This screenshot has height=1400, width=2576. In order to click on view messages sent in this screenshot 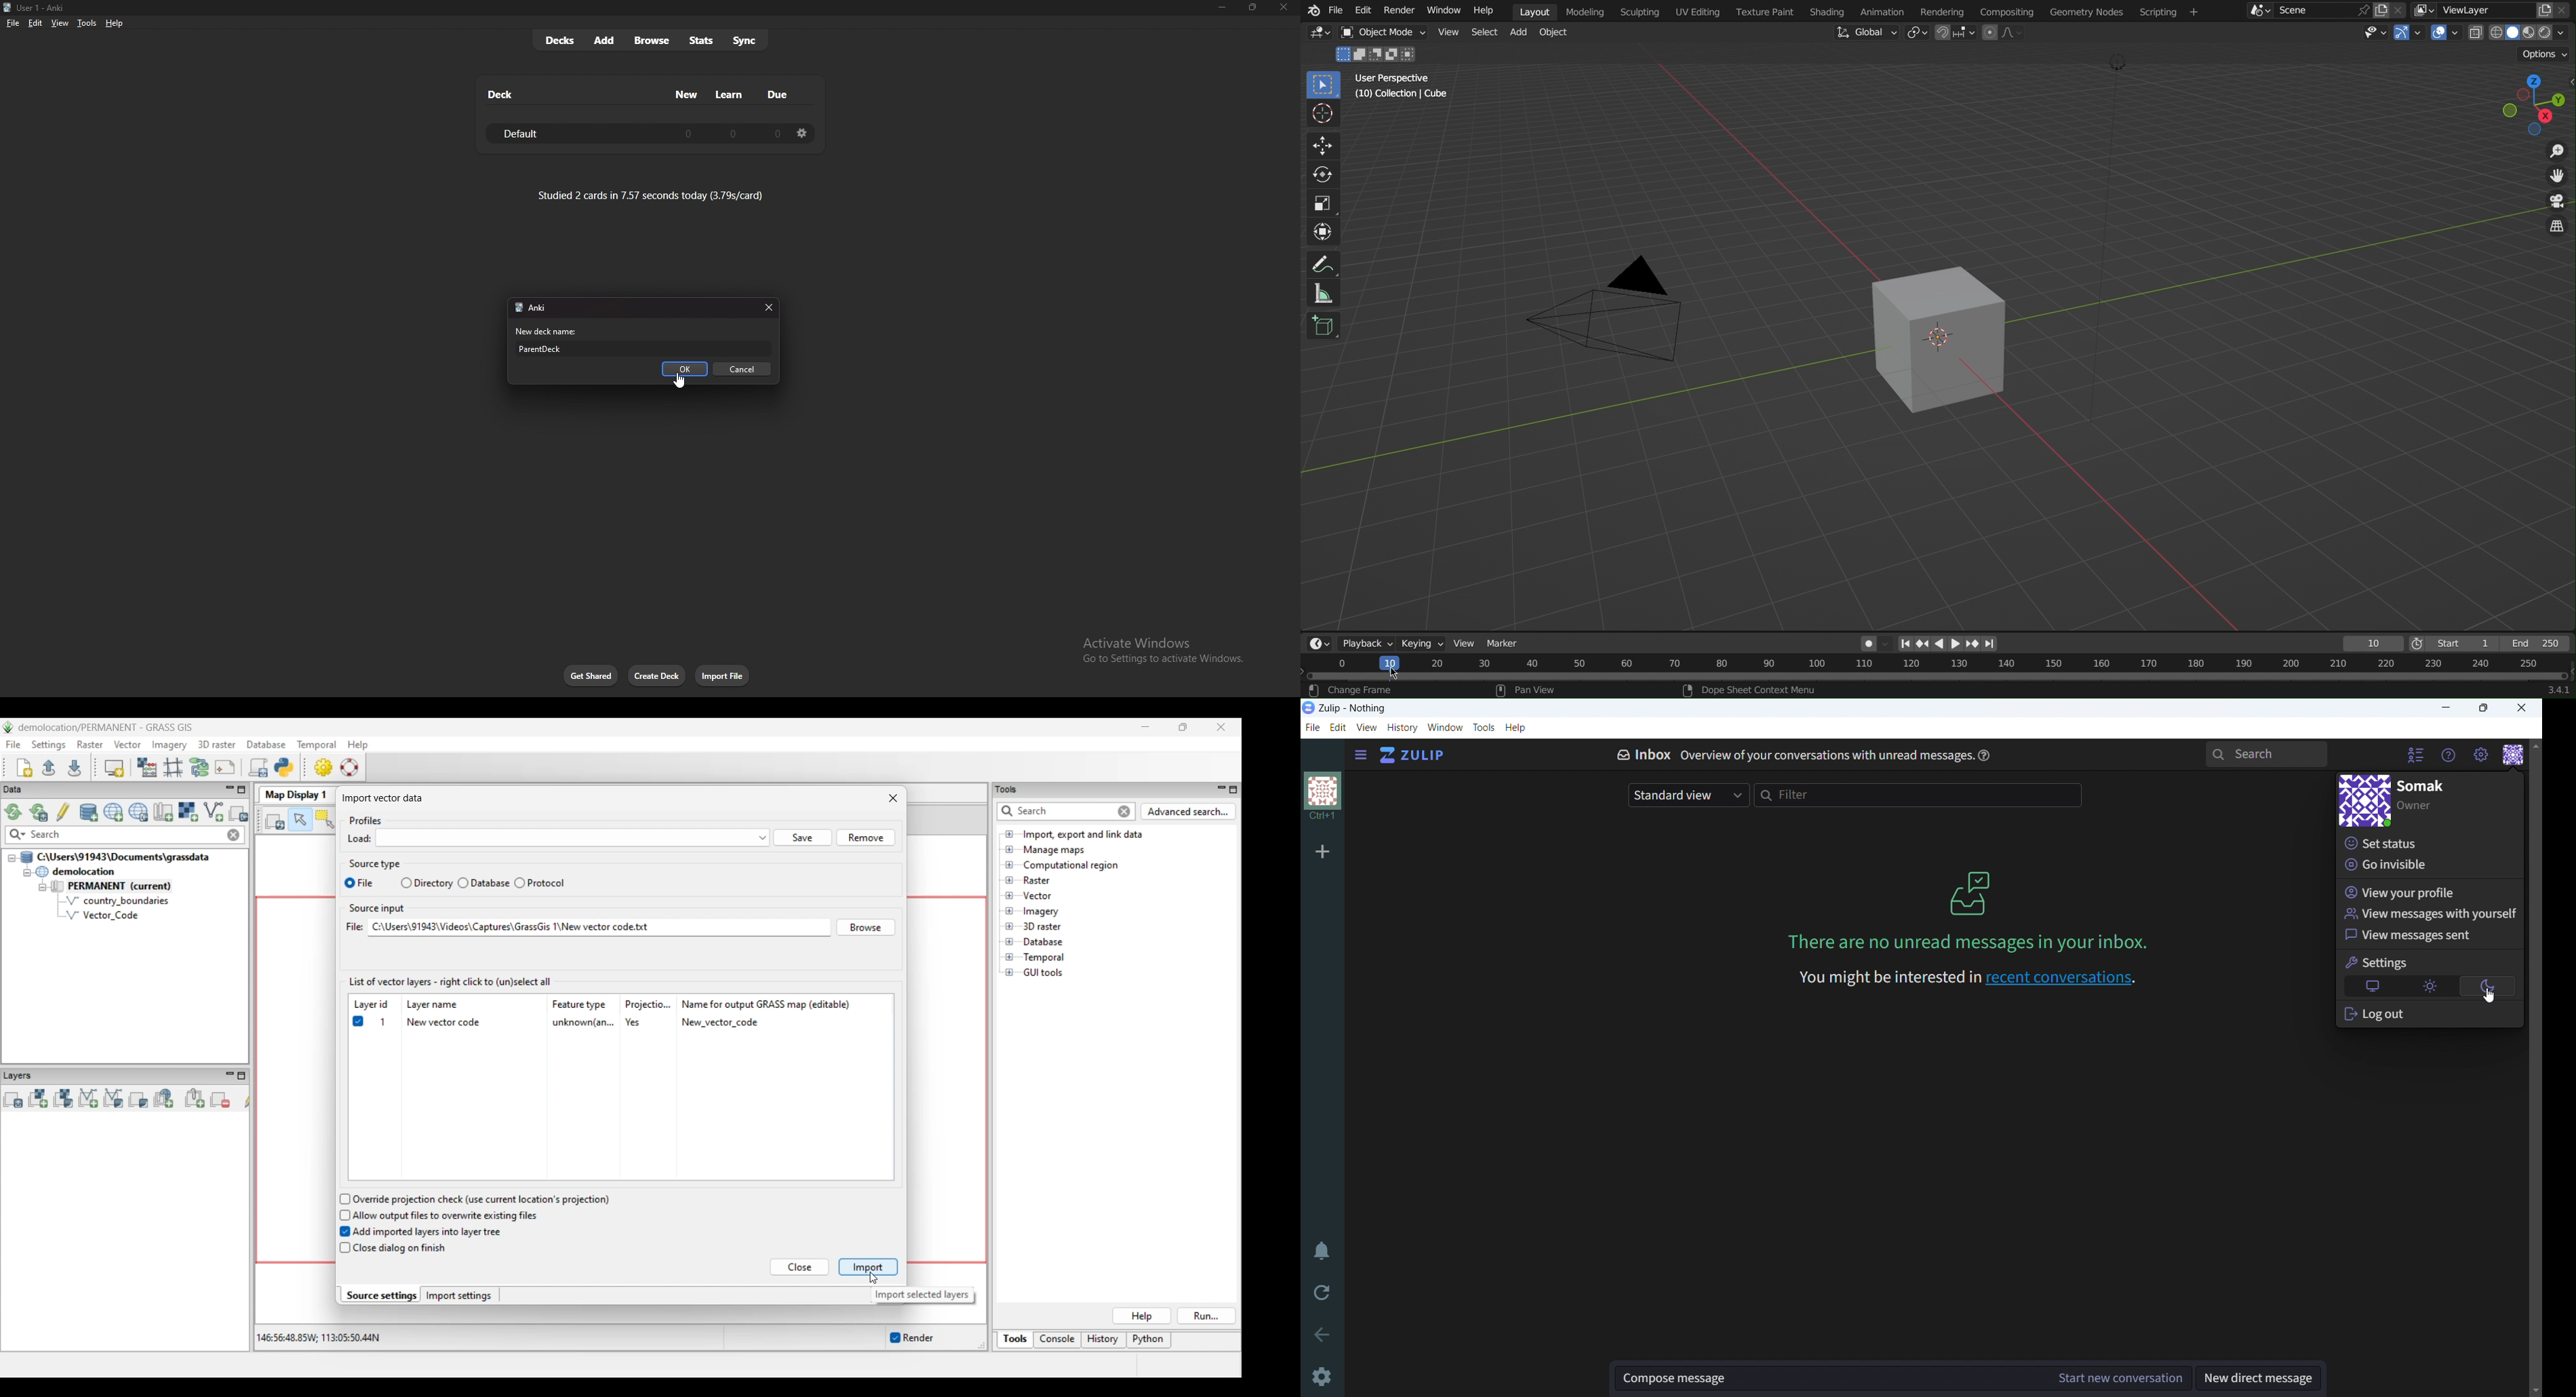, I will do `click(2429, 935)`.